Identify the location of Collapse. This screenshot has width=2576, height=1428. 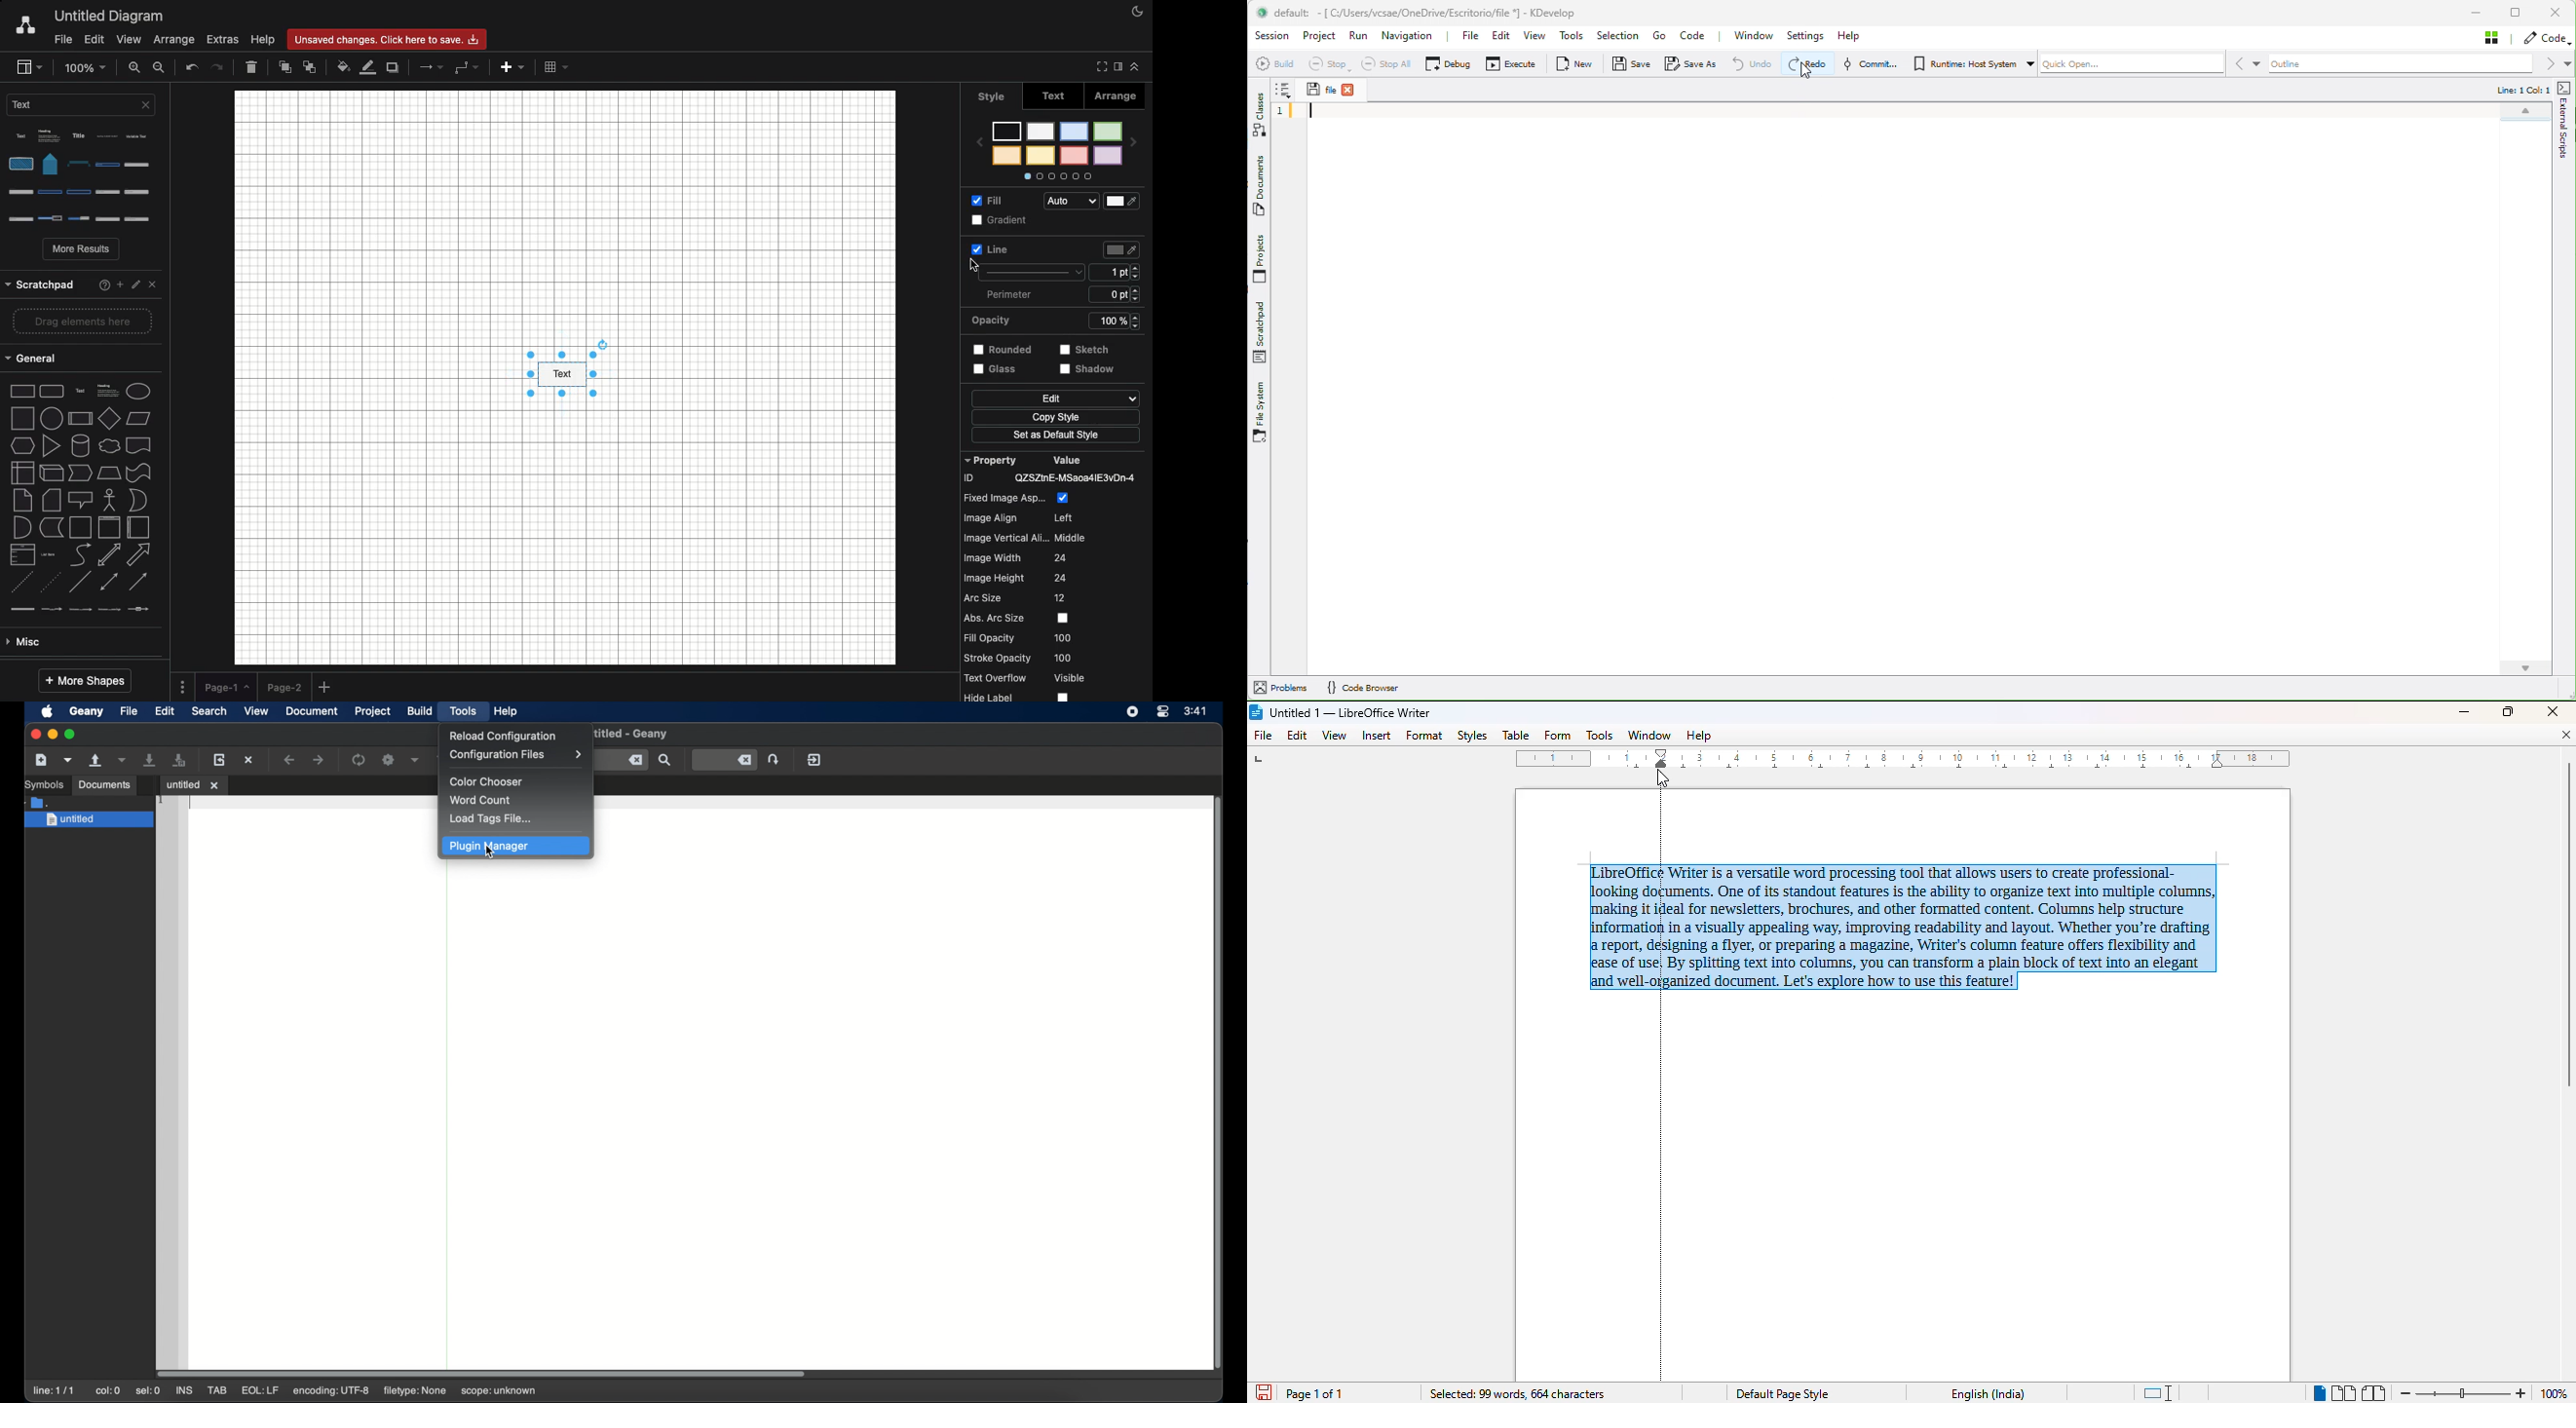
(1136, 66).